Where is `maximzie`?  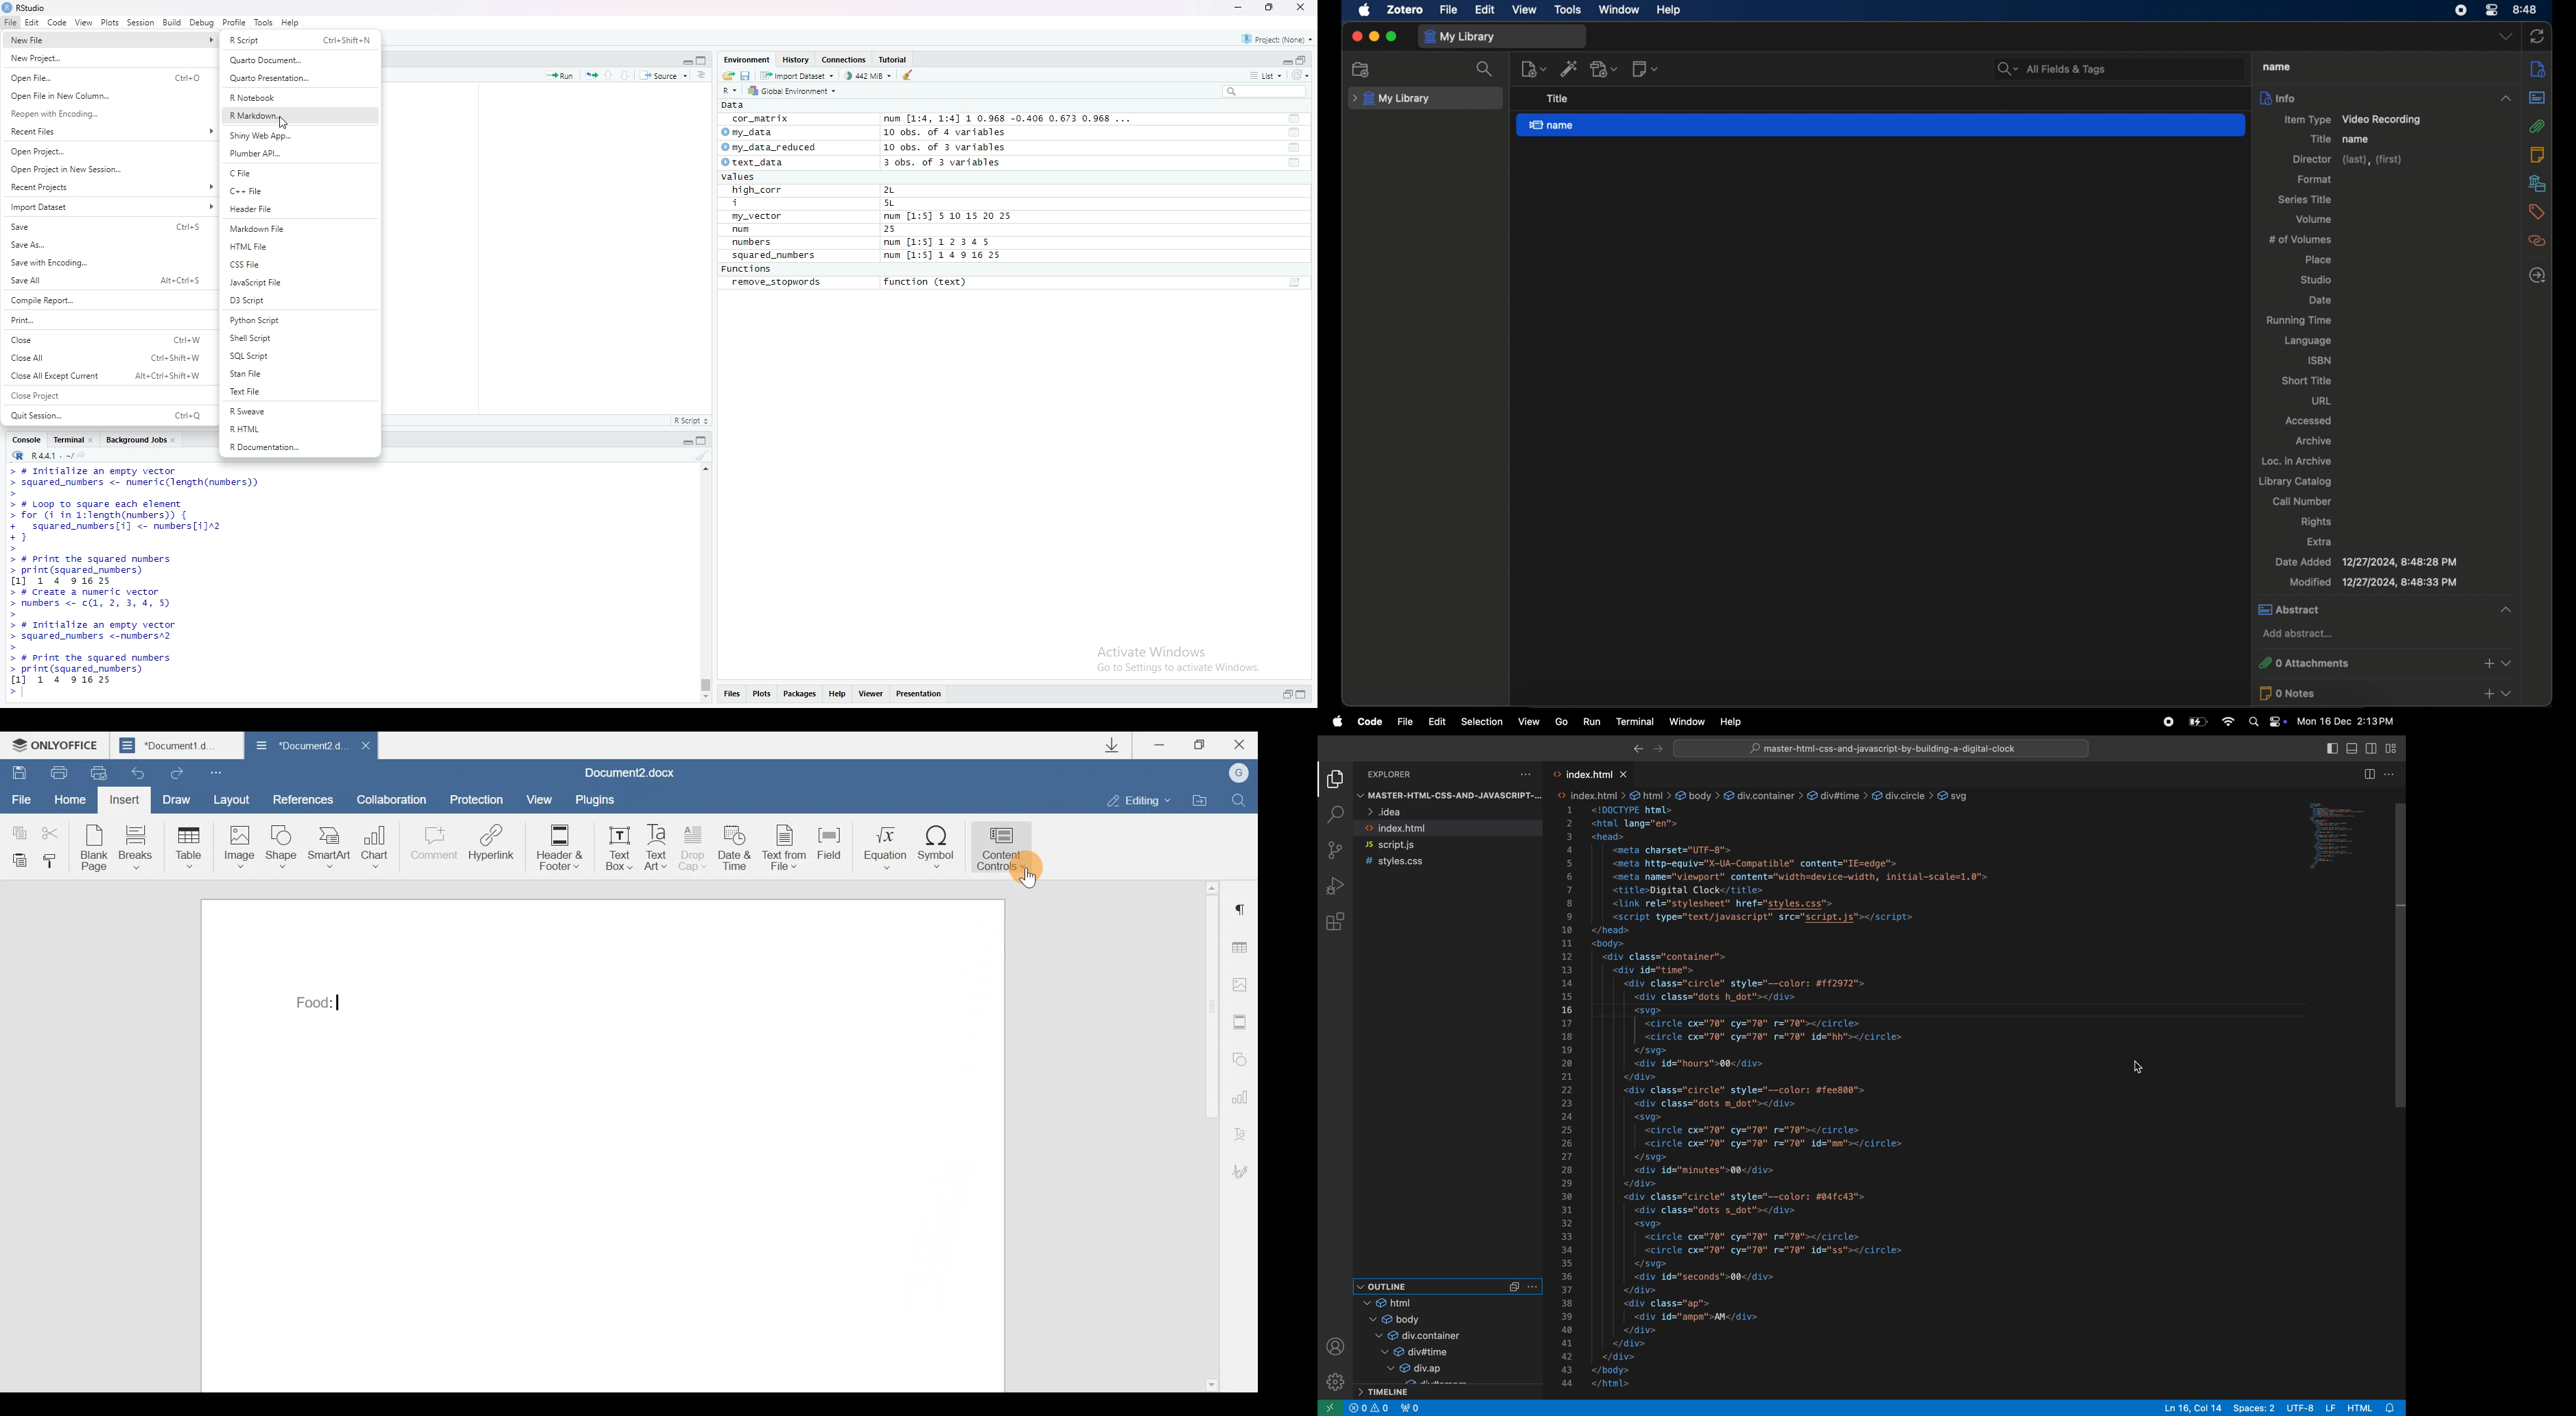 maximzie is located at coordinates (1304, 58).